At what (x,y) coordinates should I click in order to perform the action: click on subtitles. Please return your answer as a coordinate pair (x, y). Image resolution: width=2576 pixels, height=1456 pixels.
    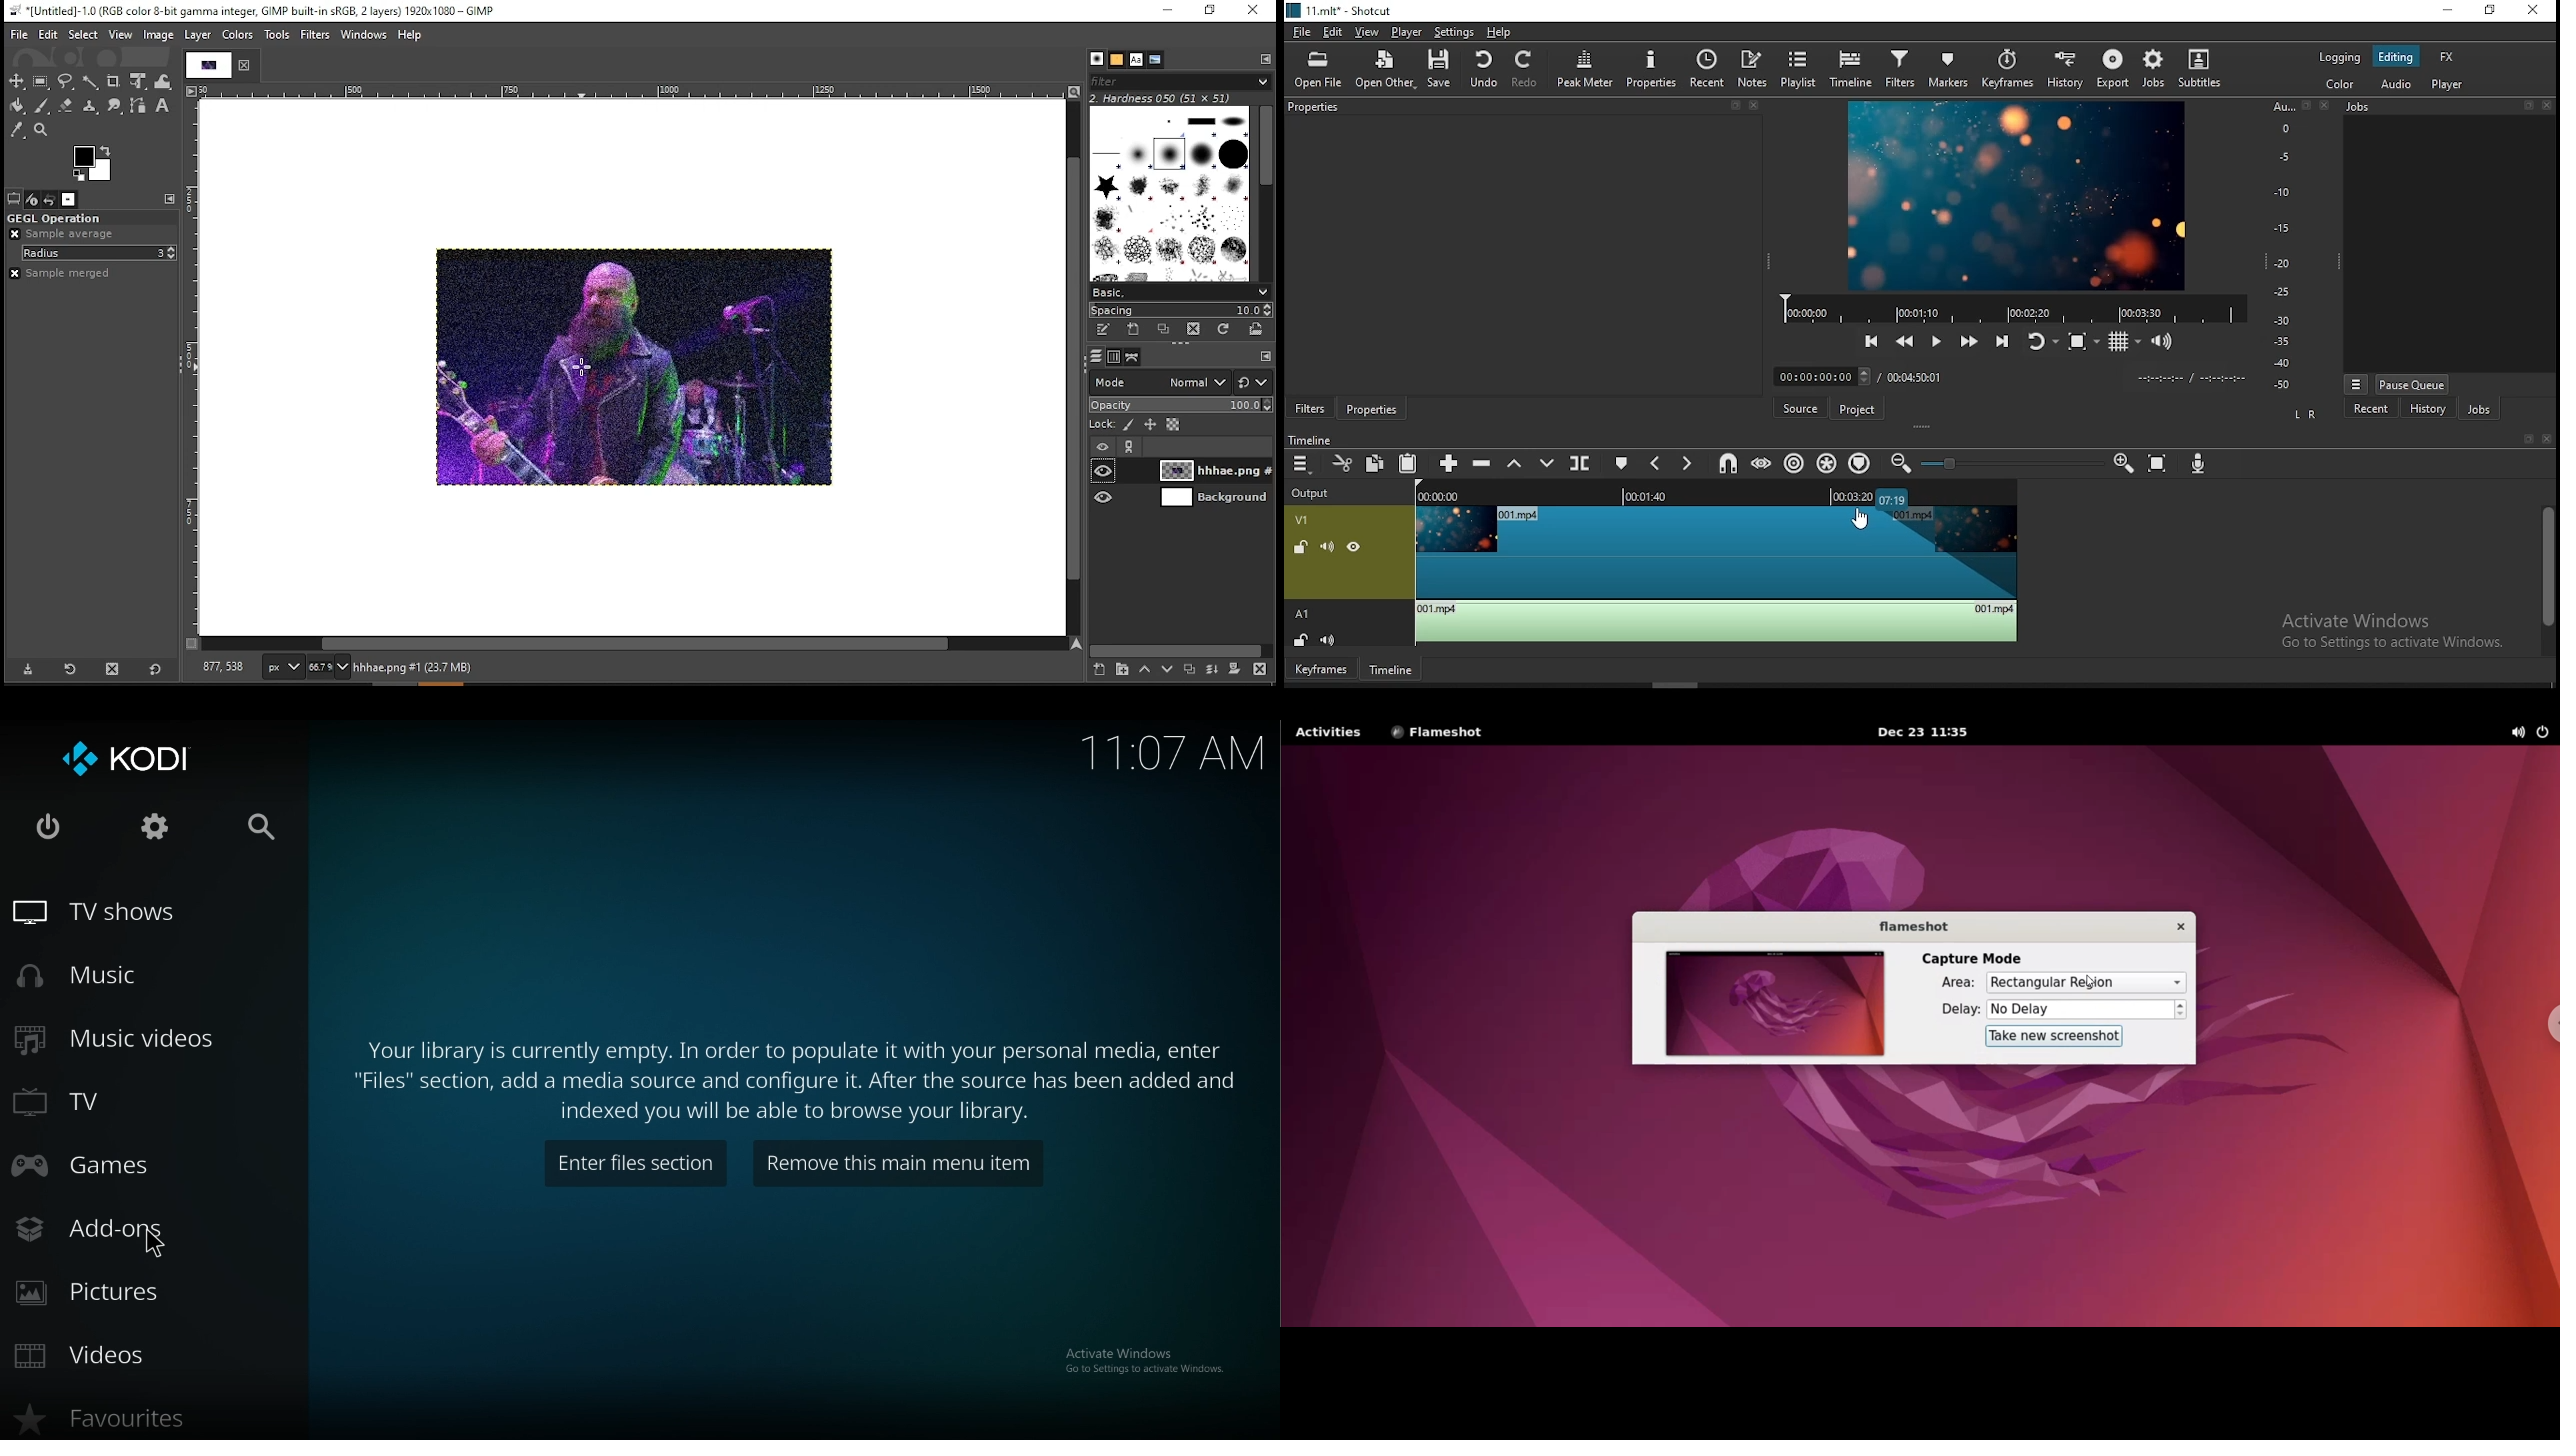
    Looking at the image, I should click on (2201, 73).